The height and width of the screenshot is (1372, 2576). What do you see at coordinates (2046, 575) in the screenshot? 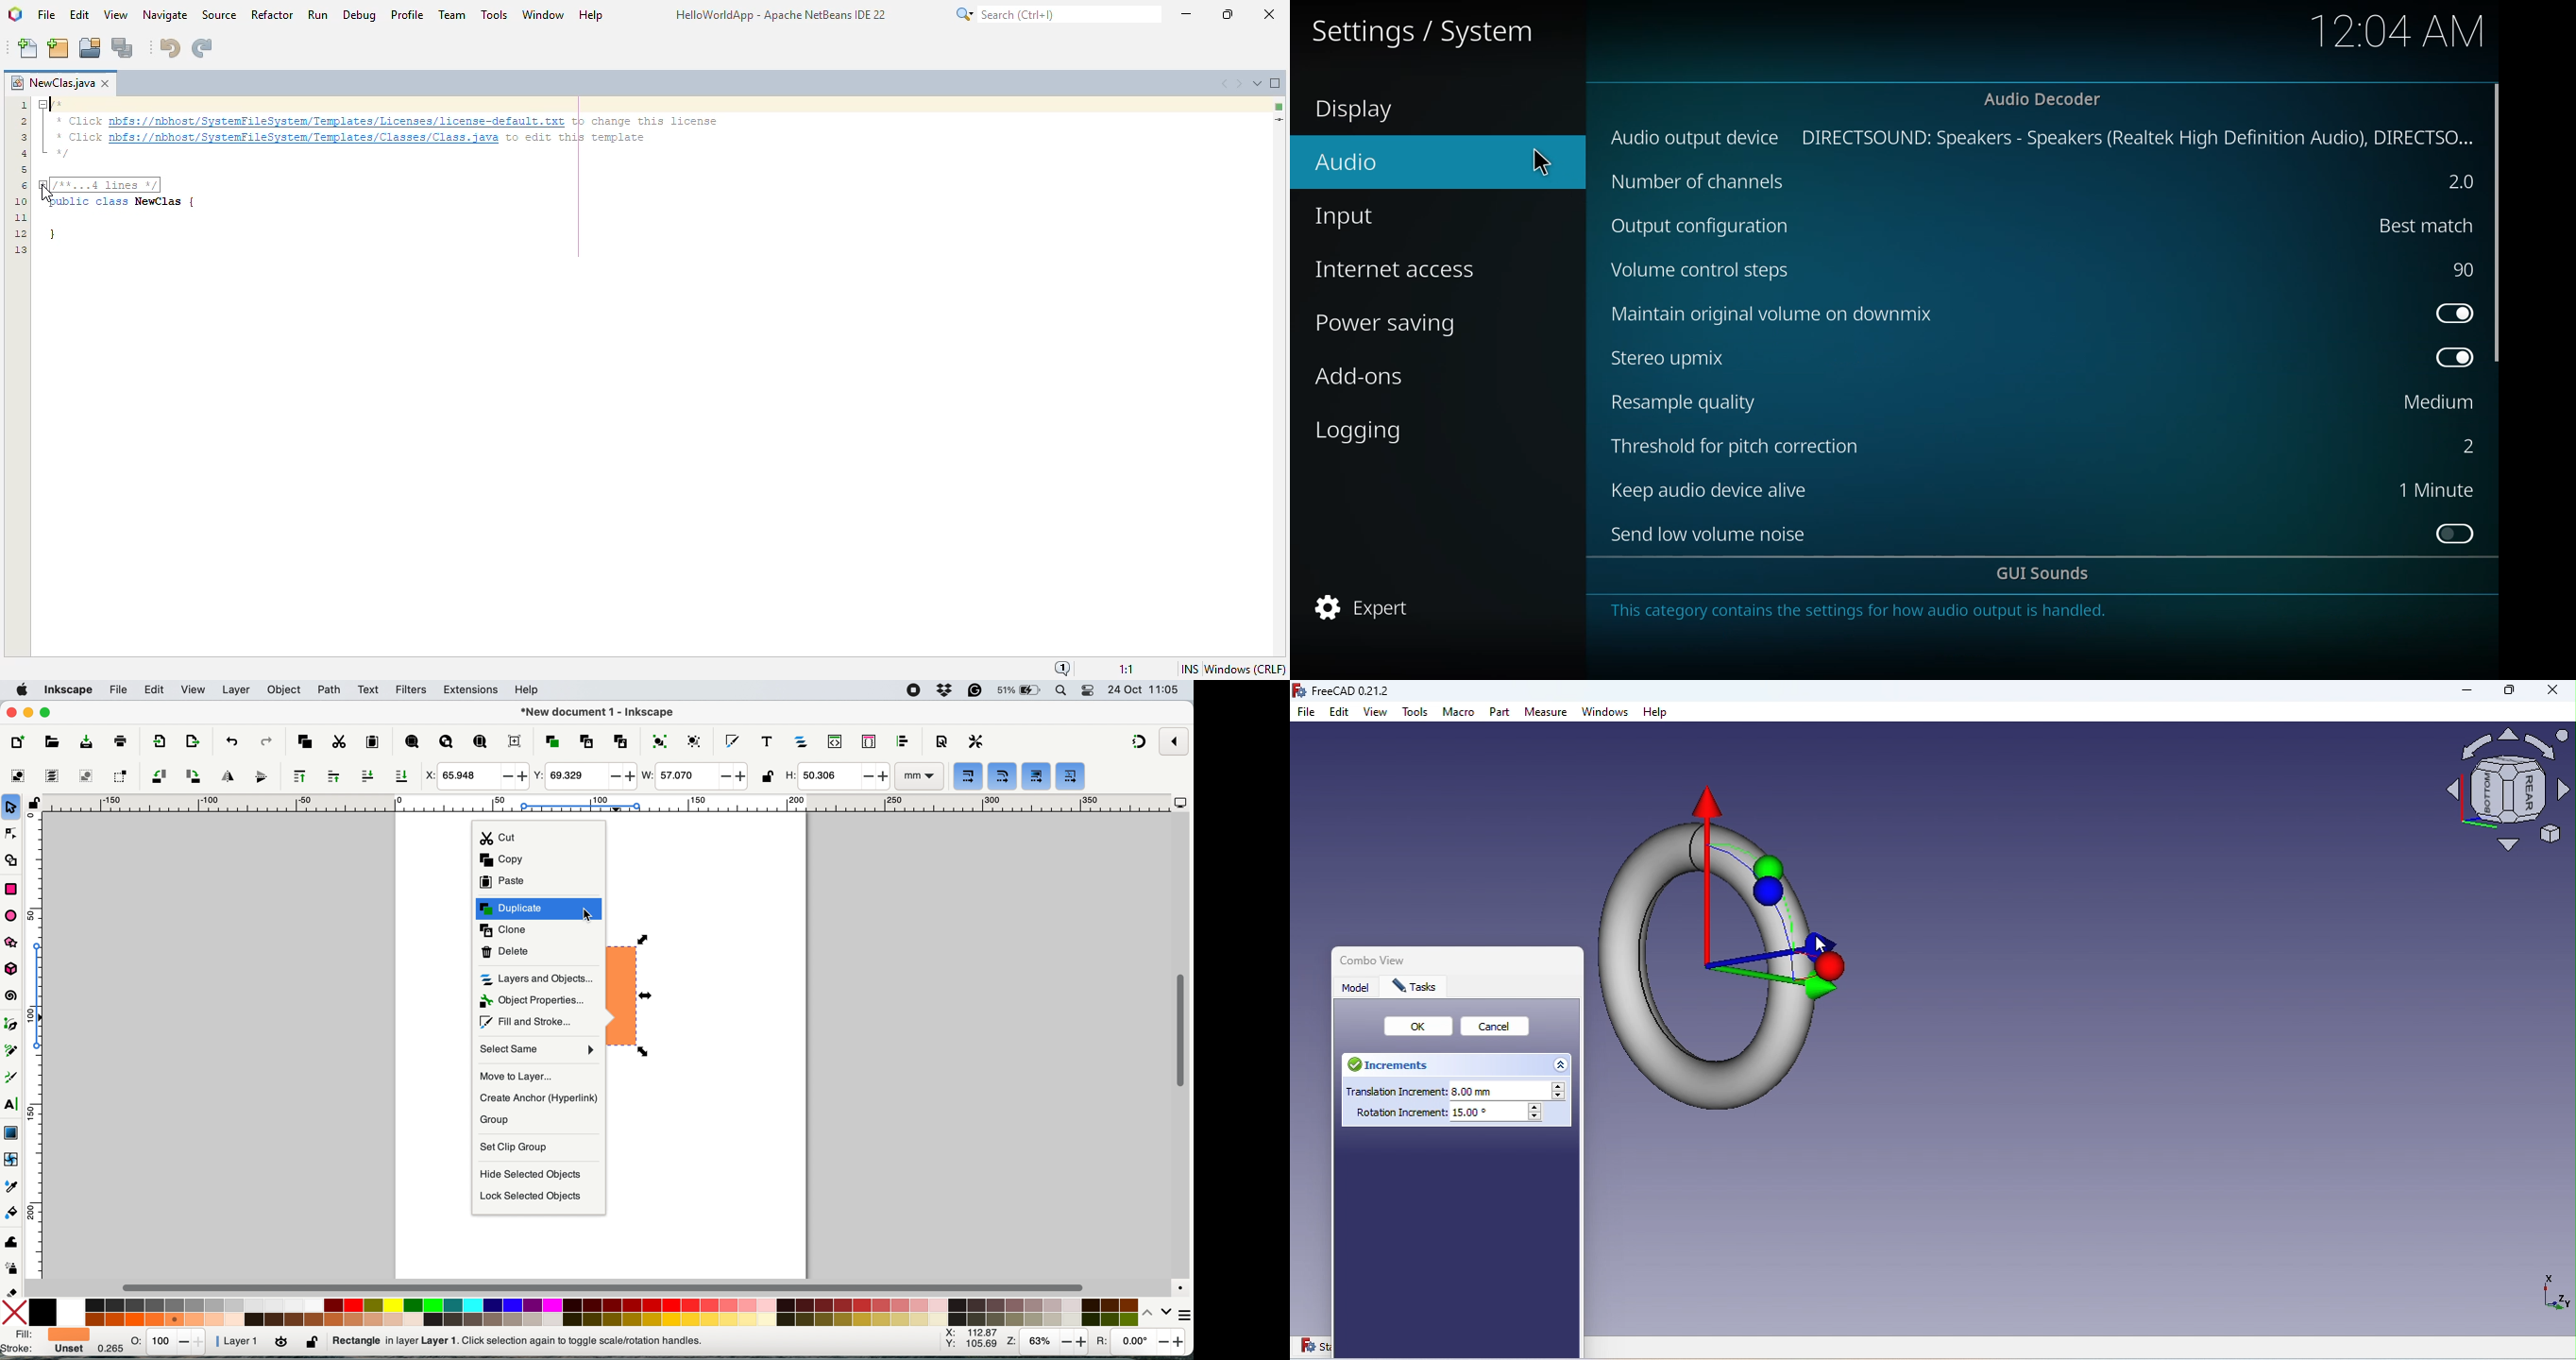
I see `gui sounds` at bounding box center [2046, 575].